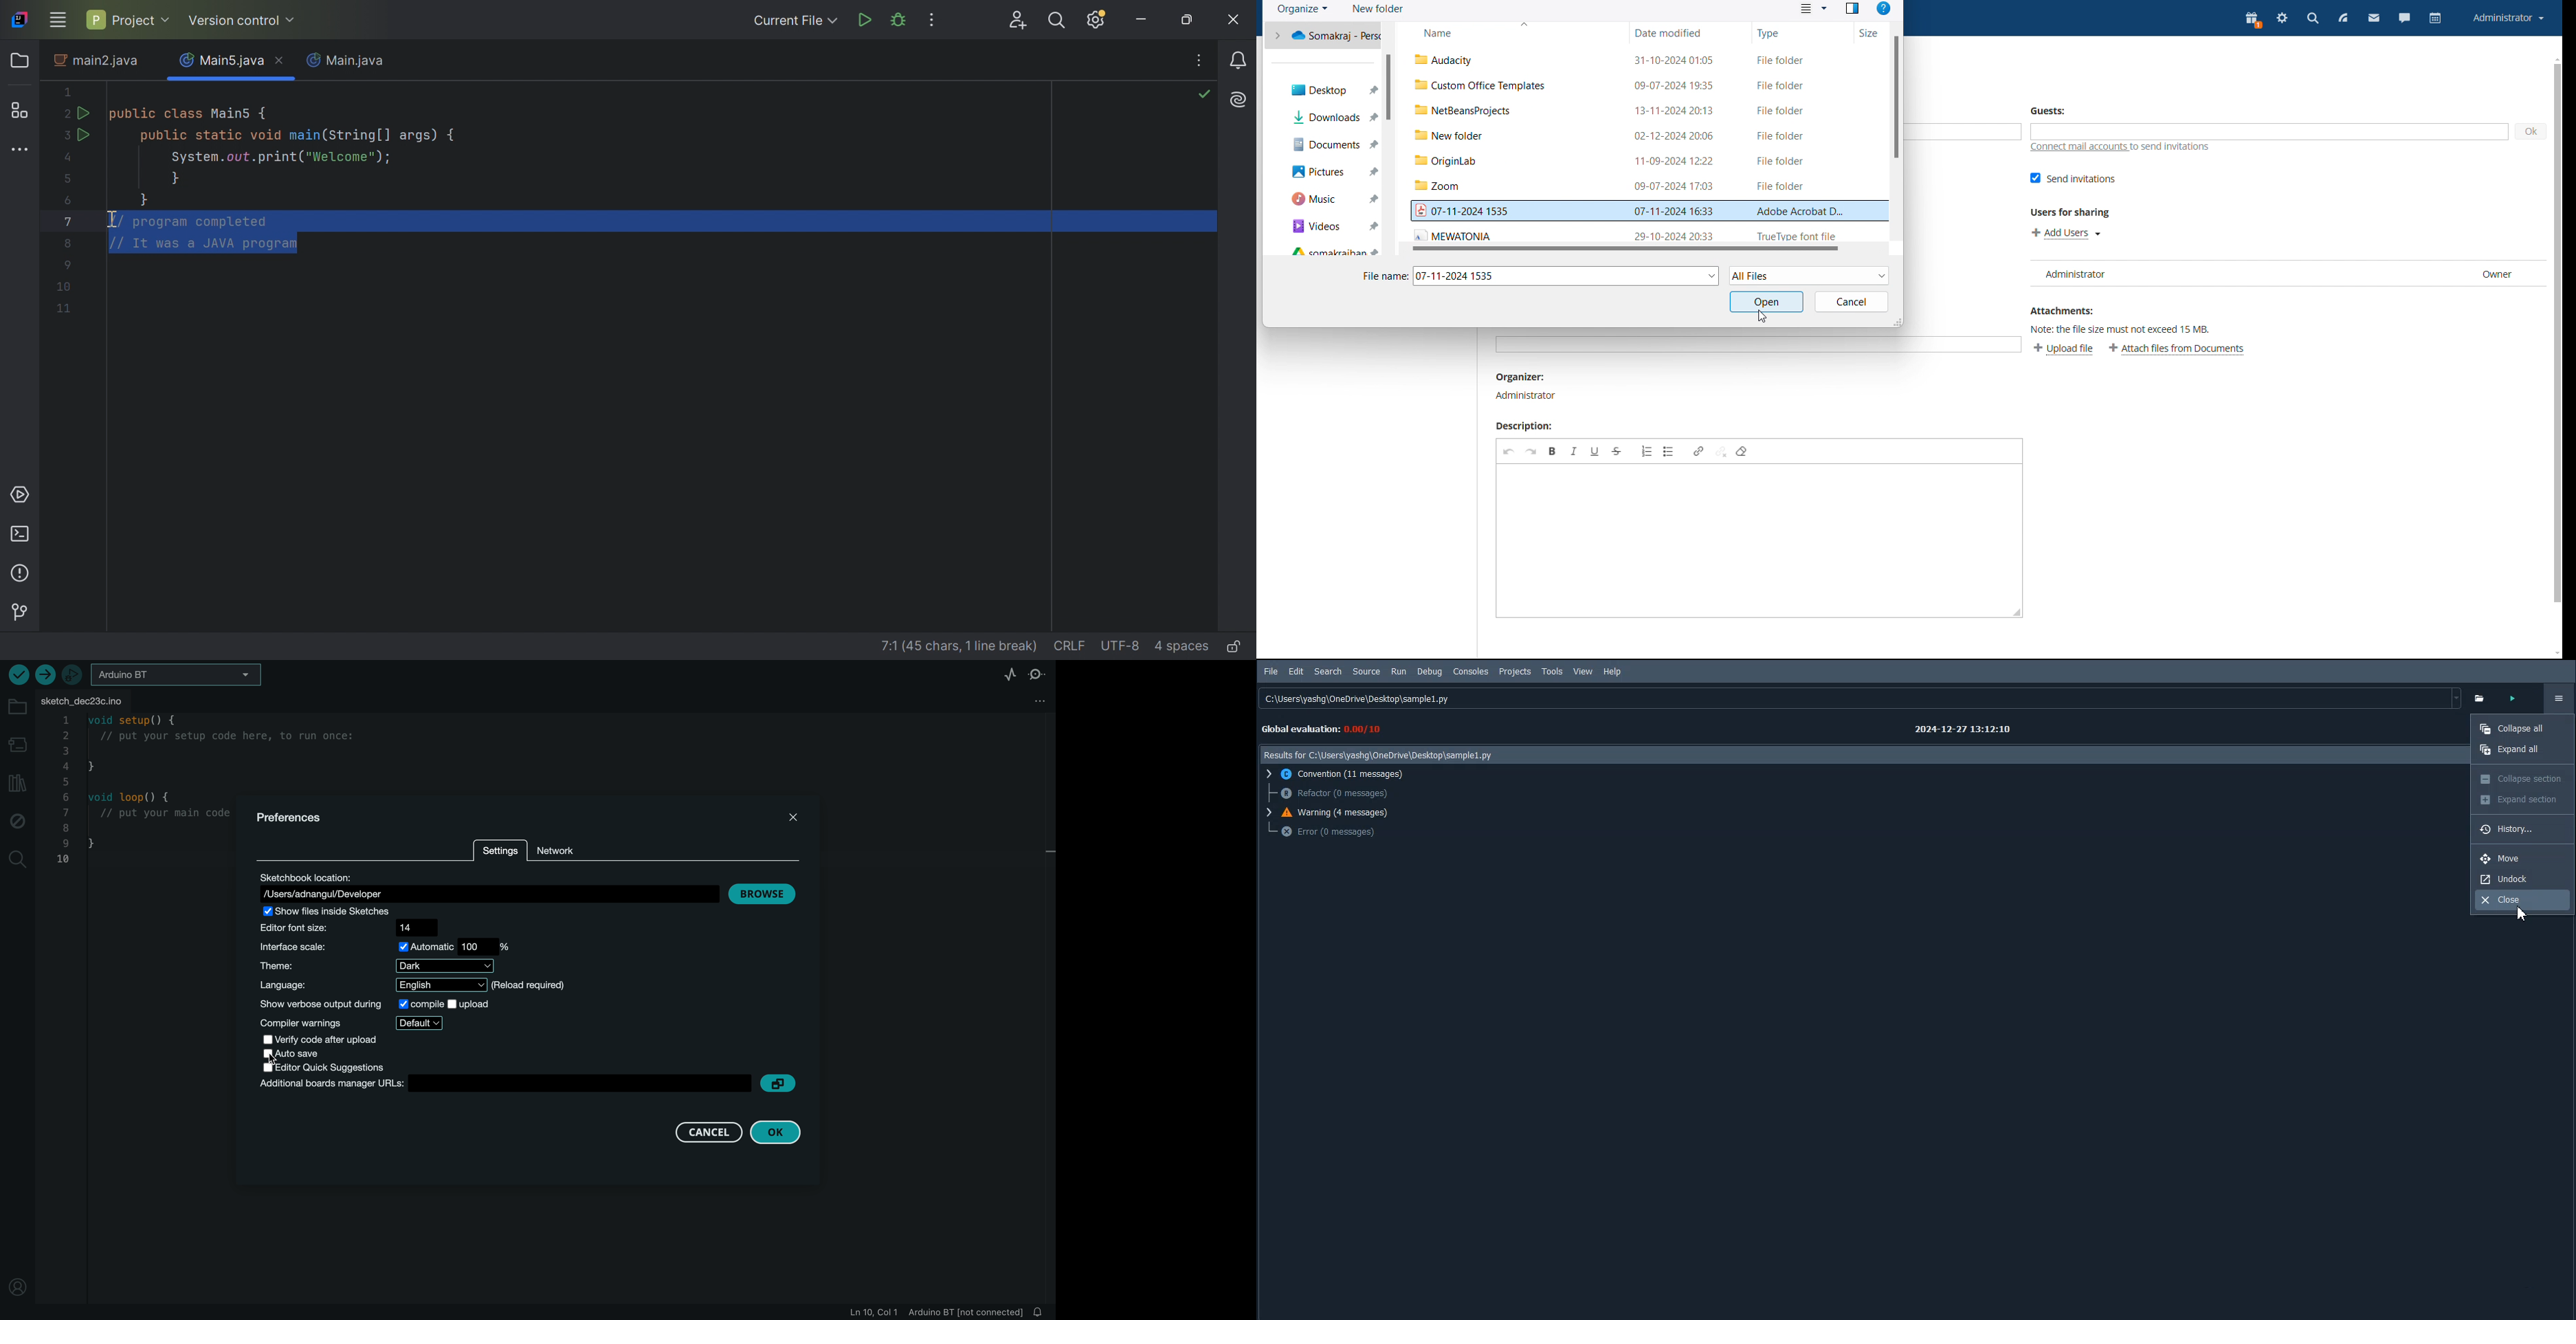  I want to click on , so click(1631, 234).